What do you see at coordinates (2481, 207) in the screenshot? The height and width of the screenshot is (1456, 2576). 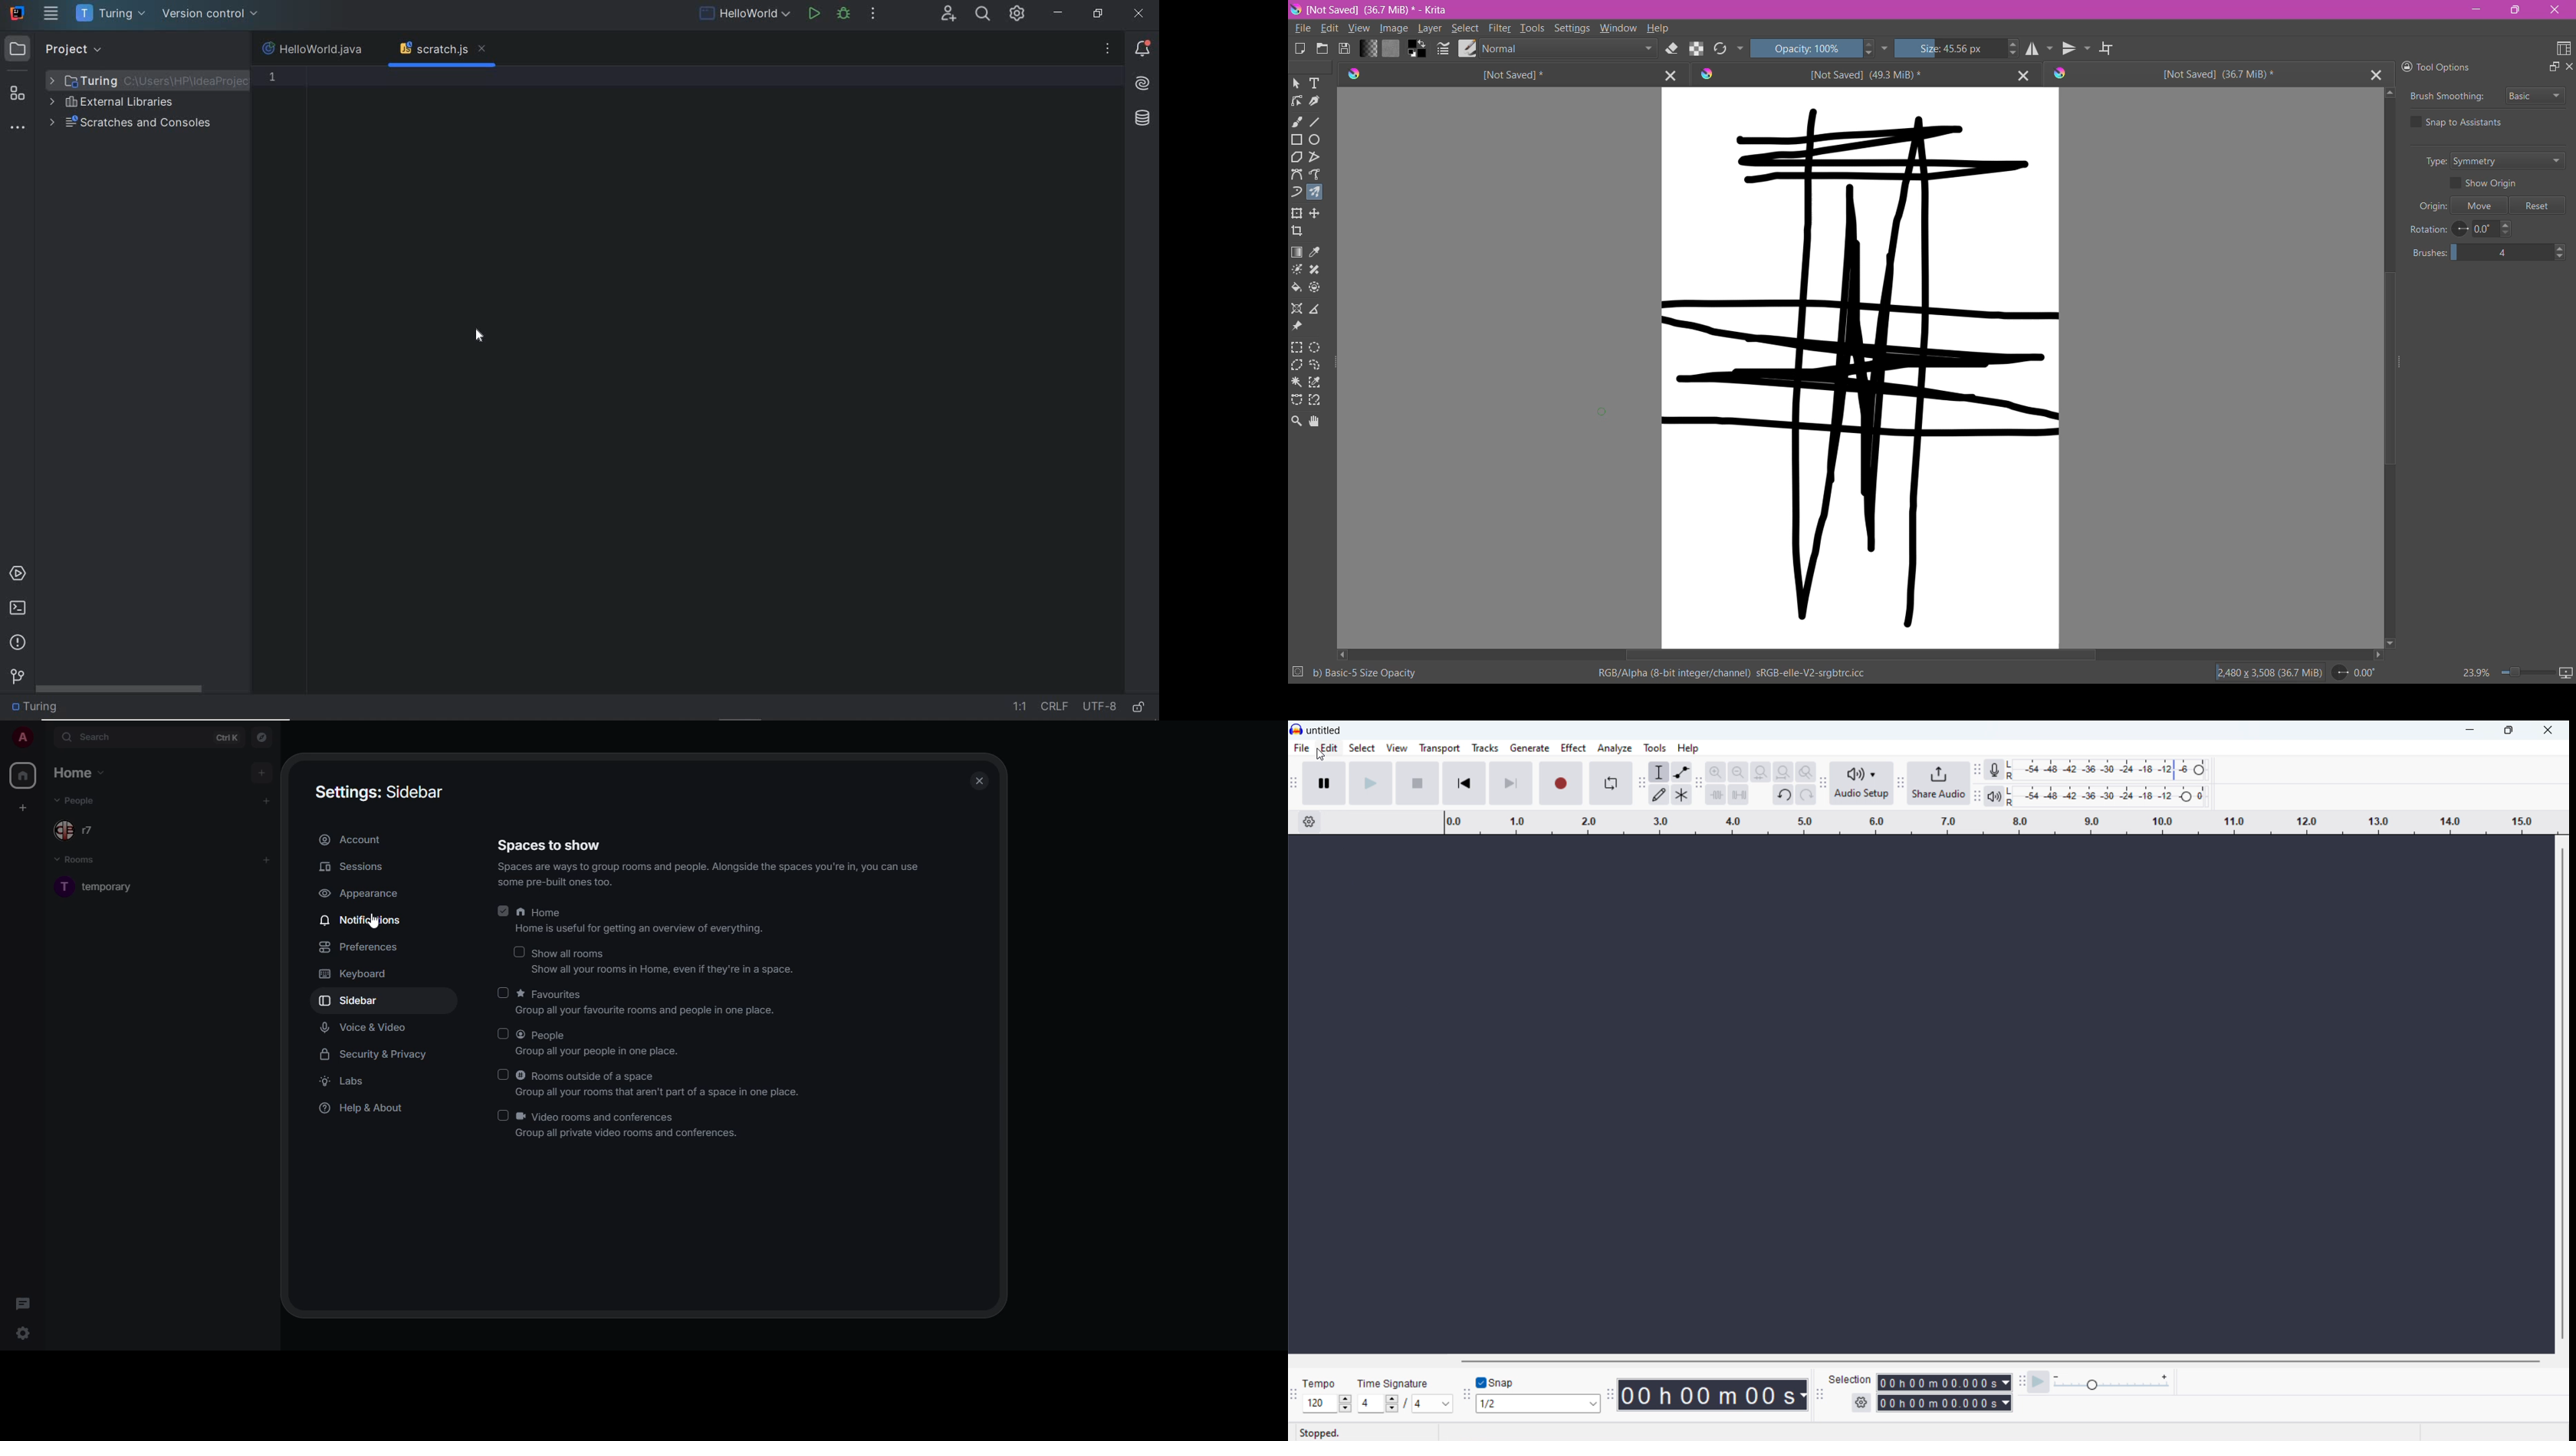 I see `Move` at bounding box center [2481, 207].